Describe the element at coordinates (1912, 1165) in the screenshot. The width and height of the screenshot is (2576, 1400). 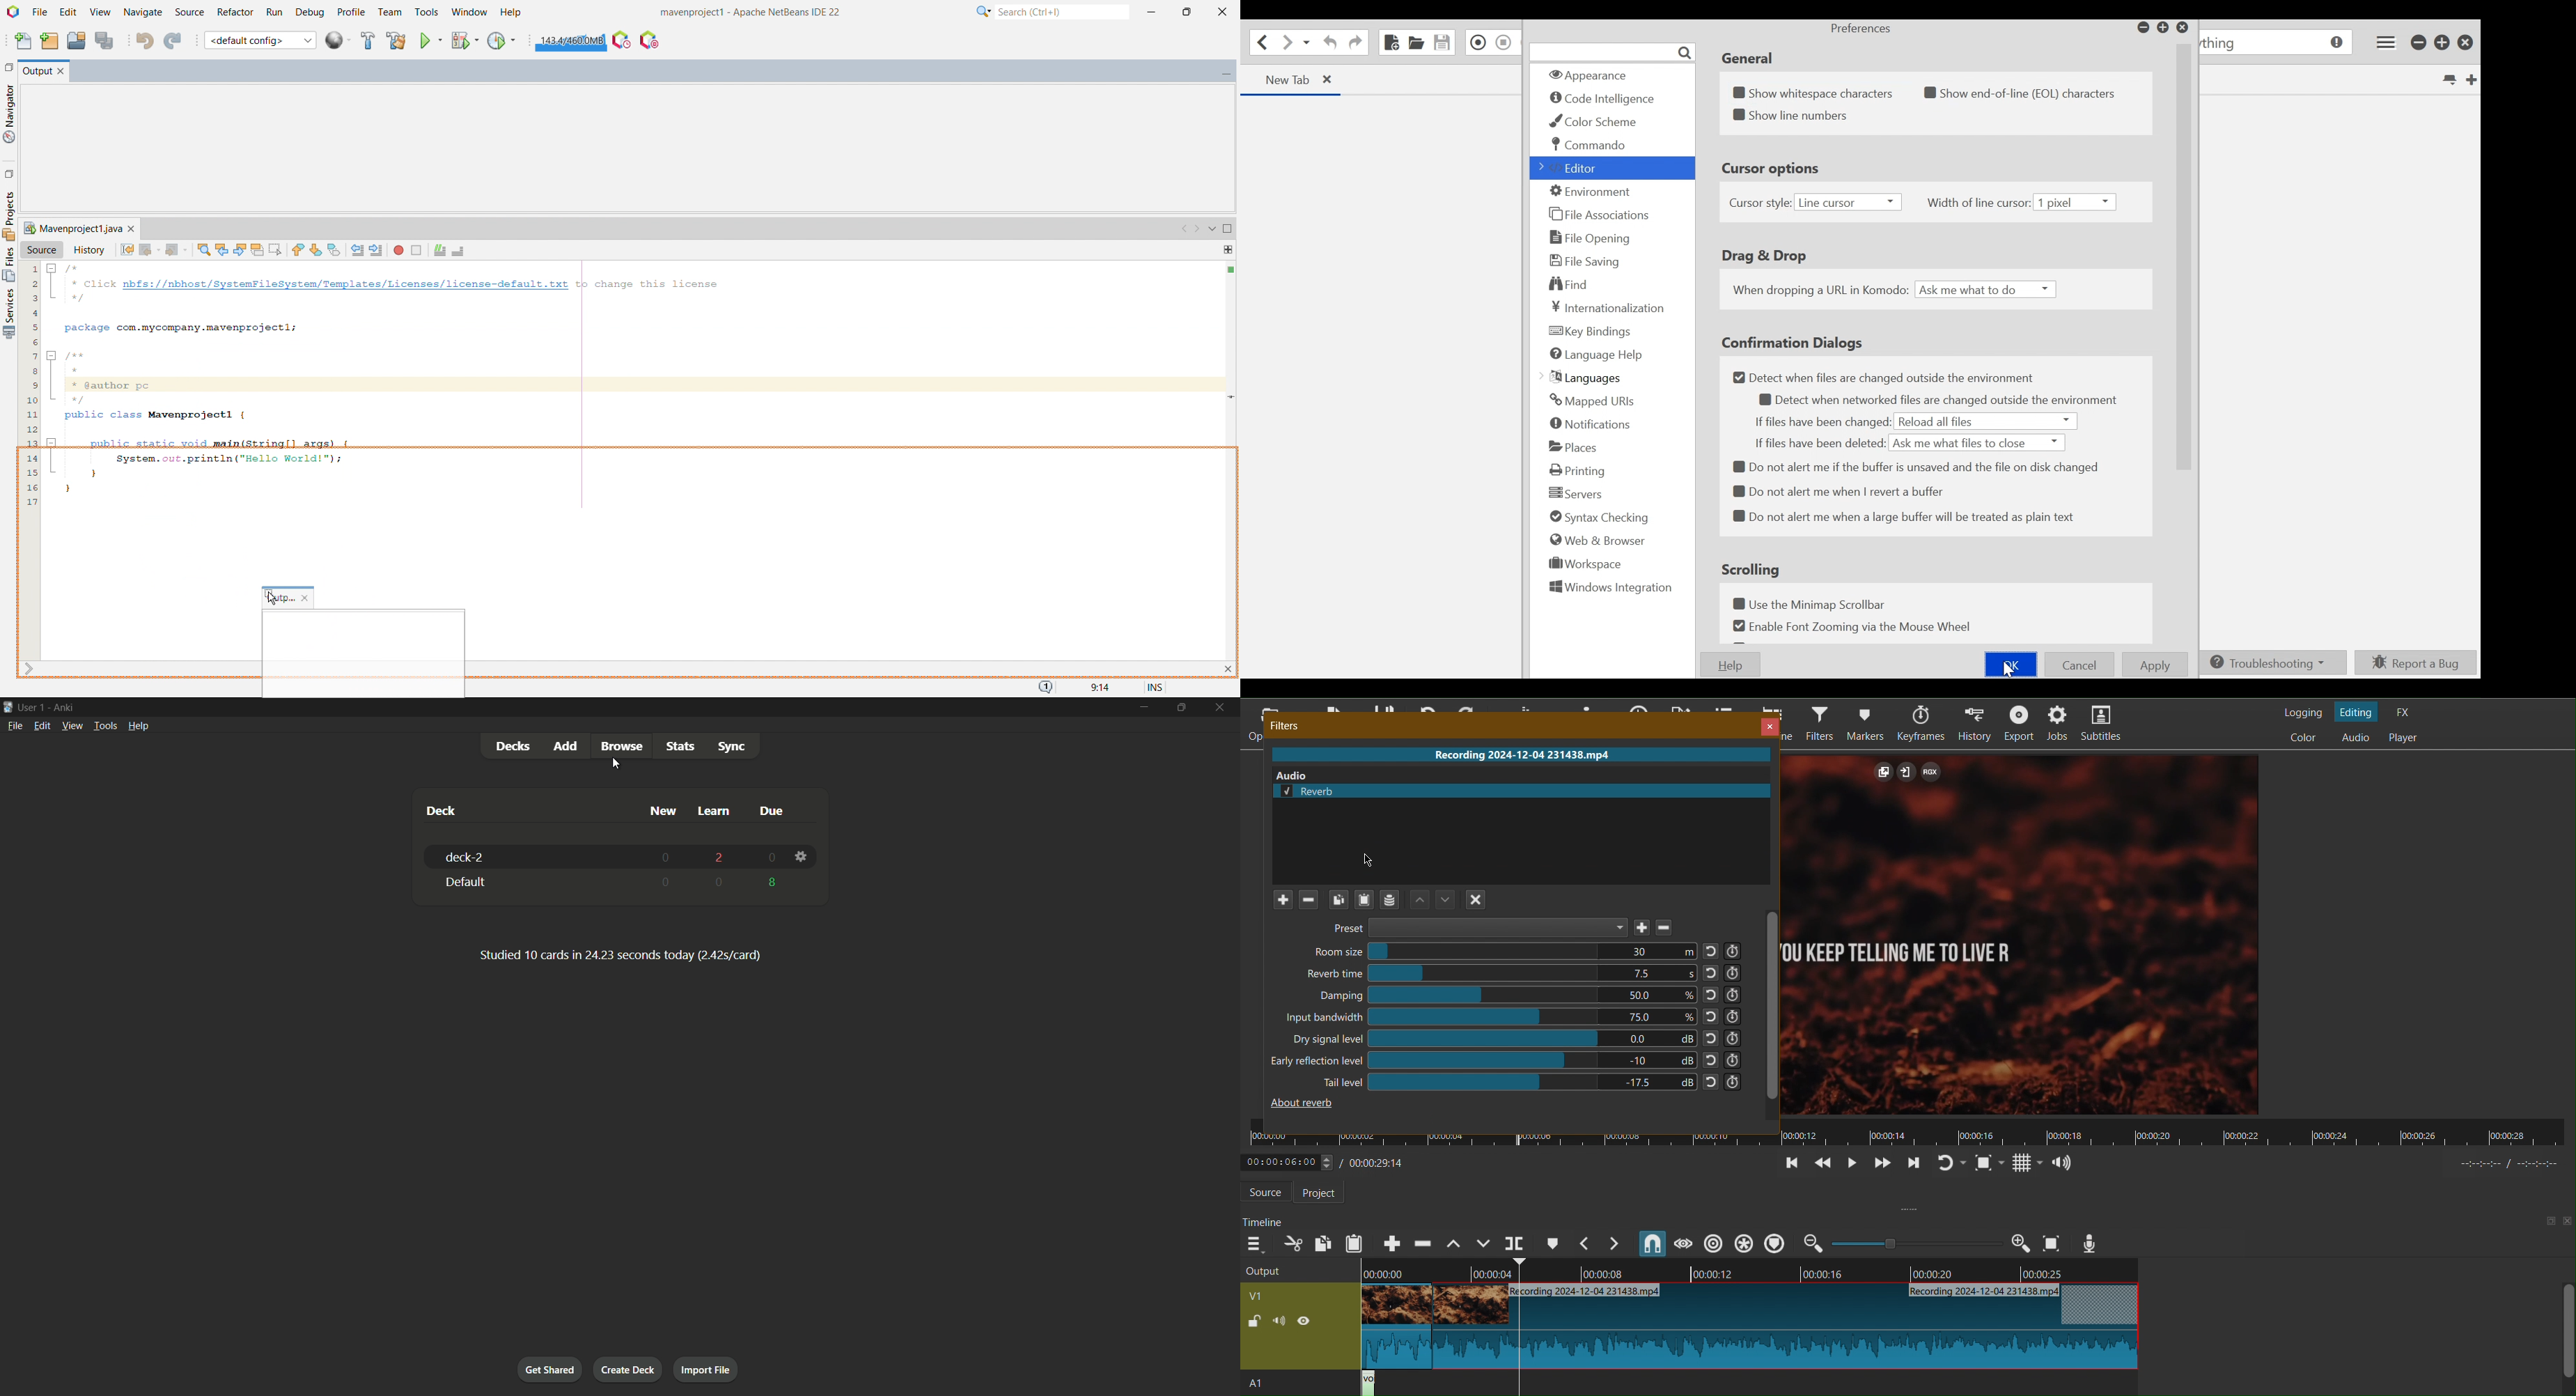
I see `Jump Forward` at that location.